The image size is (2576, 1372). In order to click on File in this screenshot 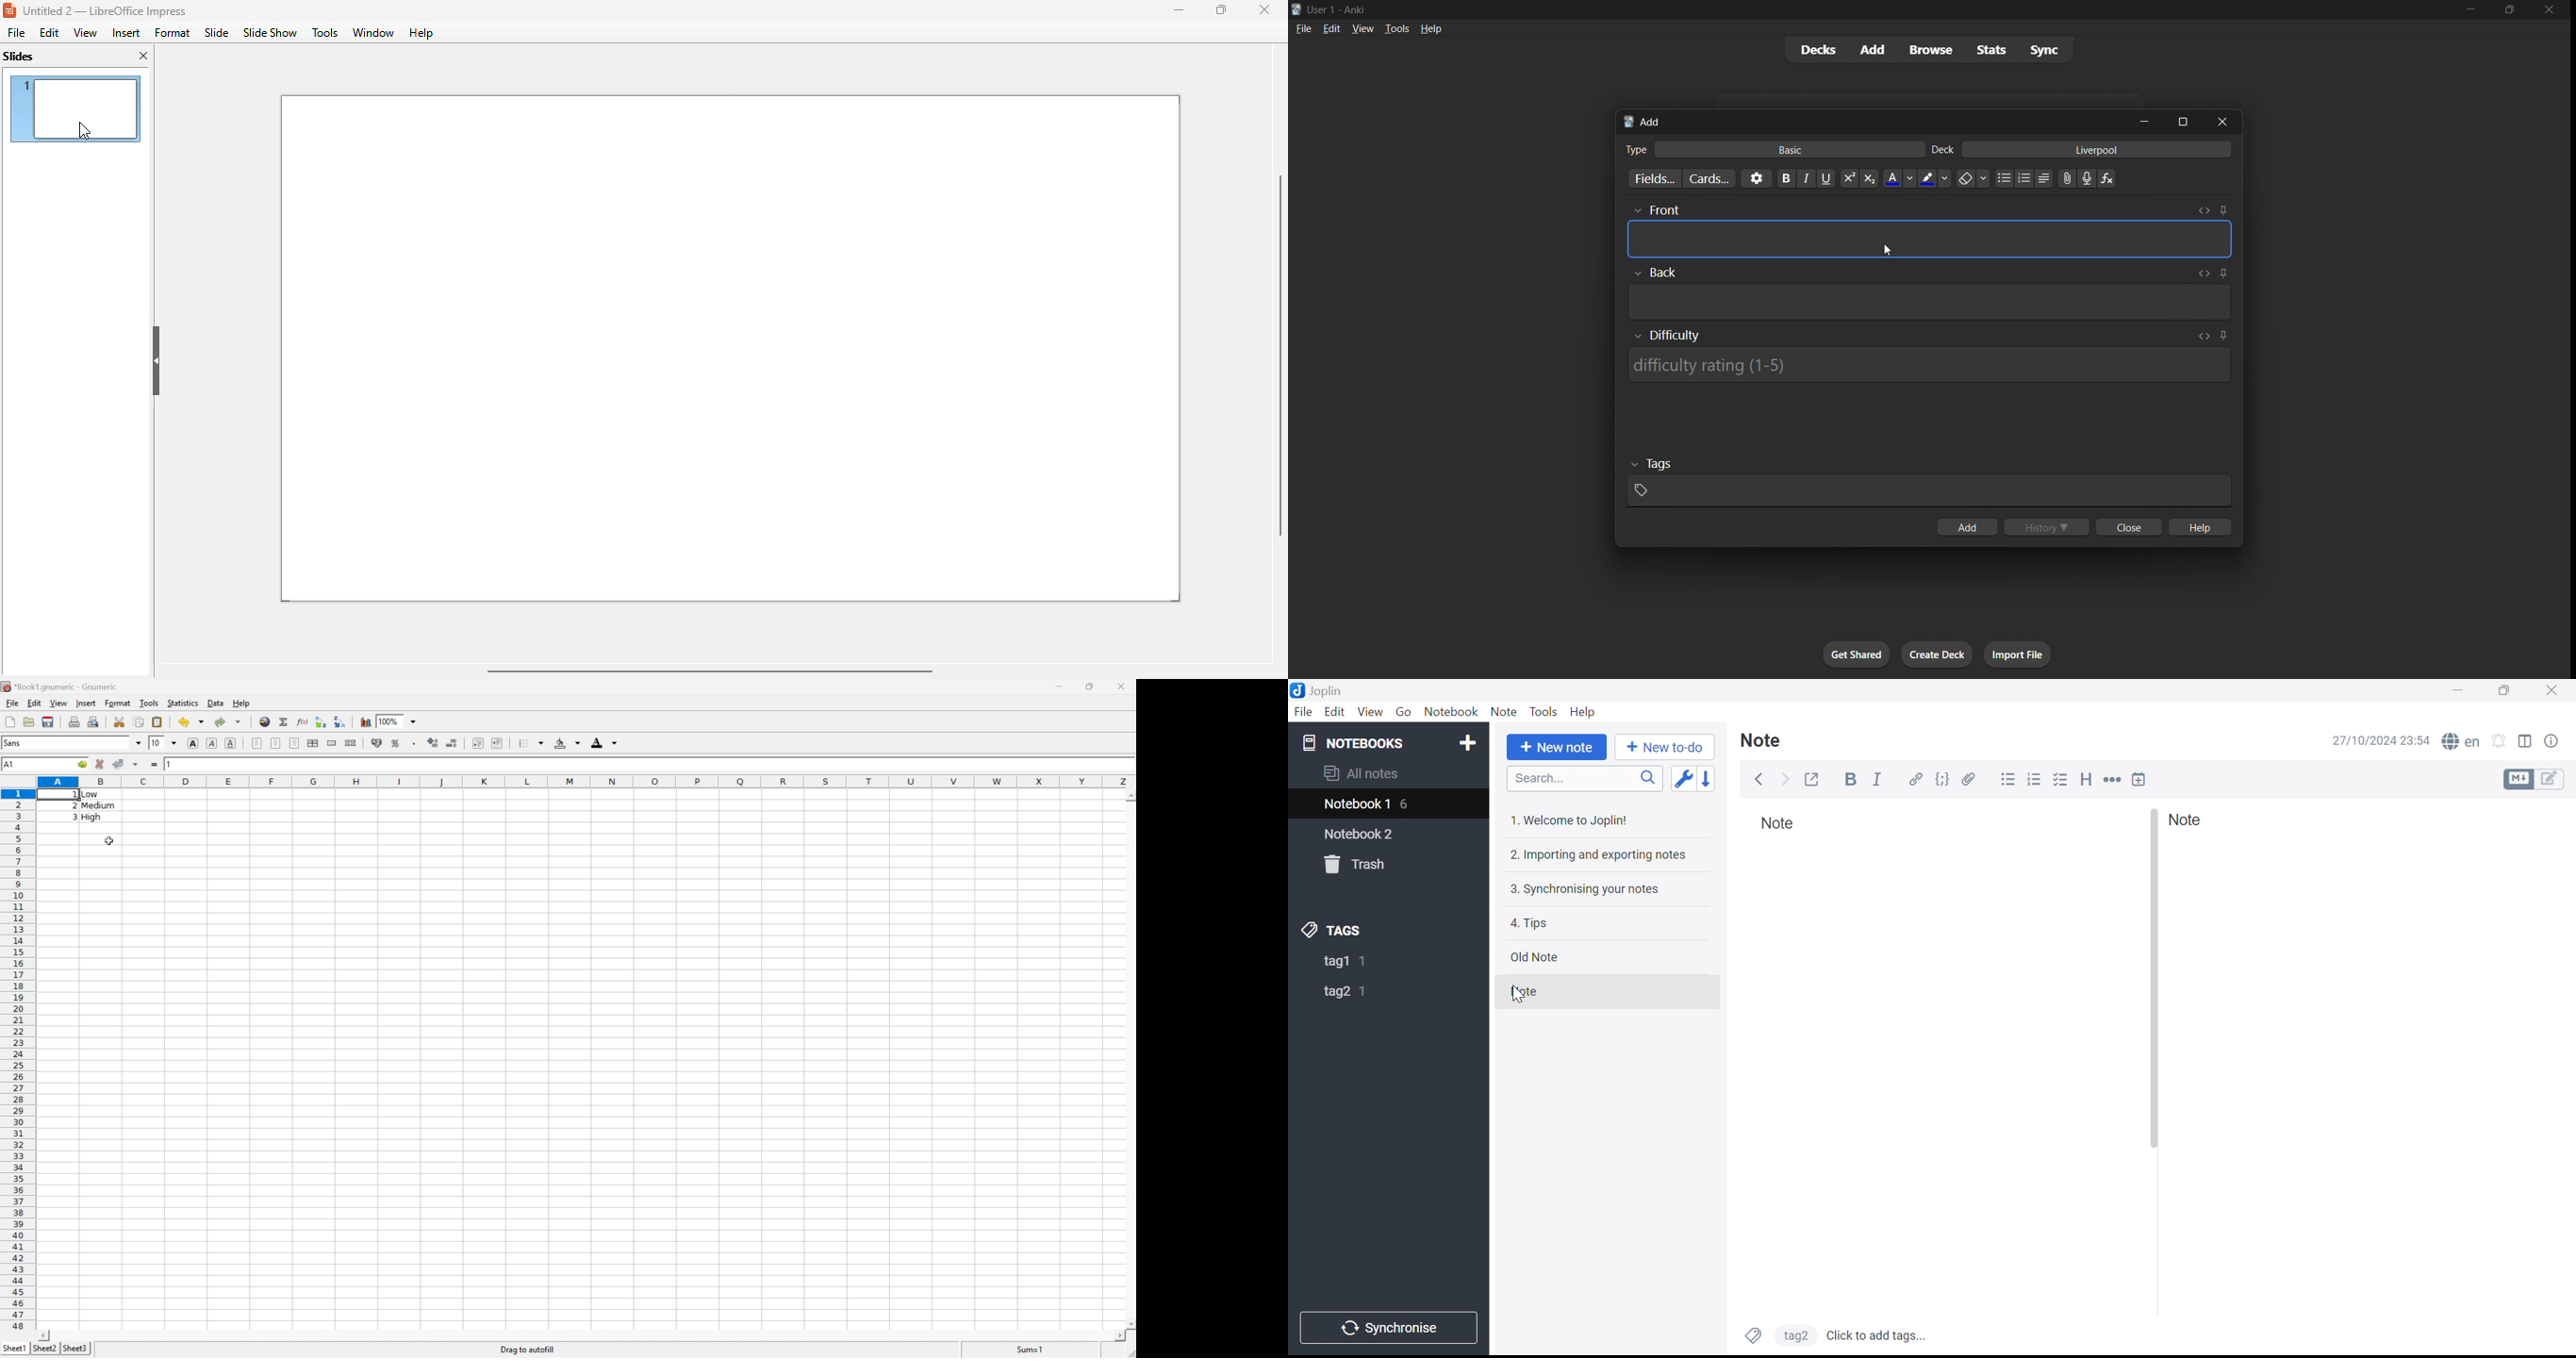, I will do `click(12, 703)`.